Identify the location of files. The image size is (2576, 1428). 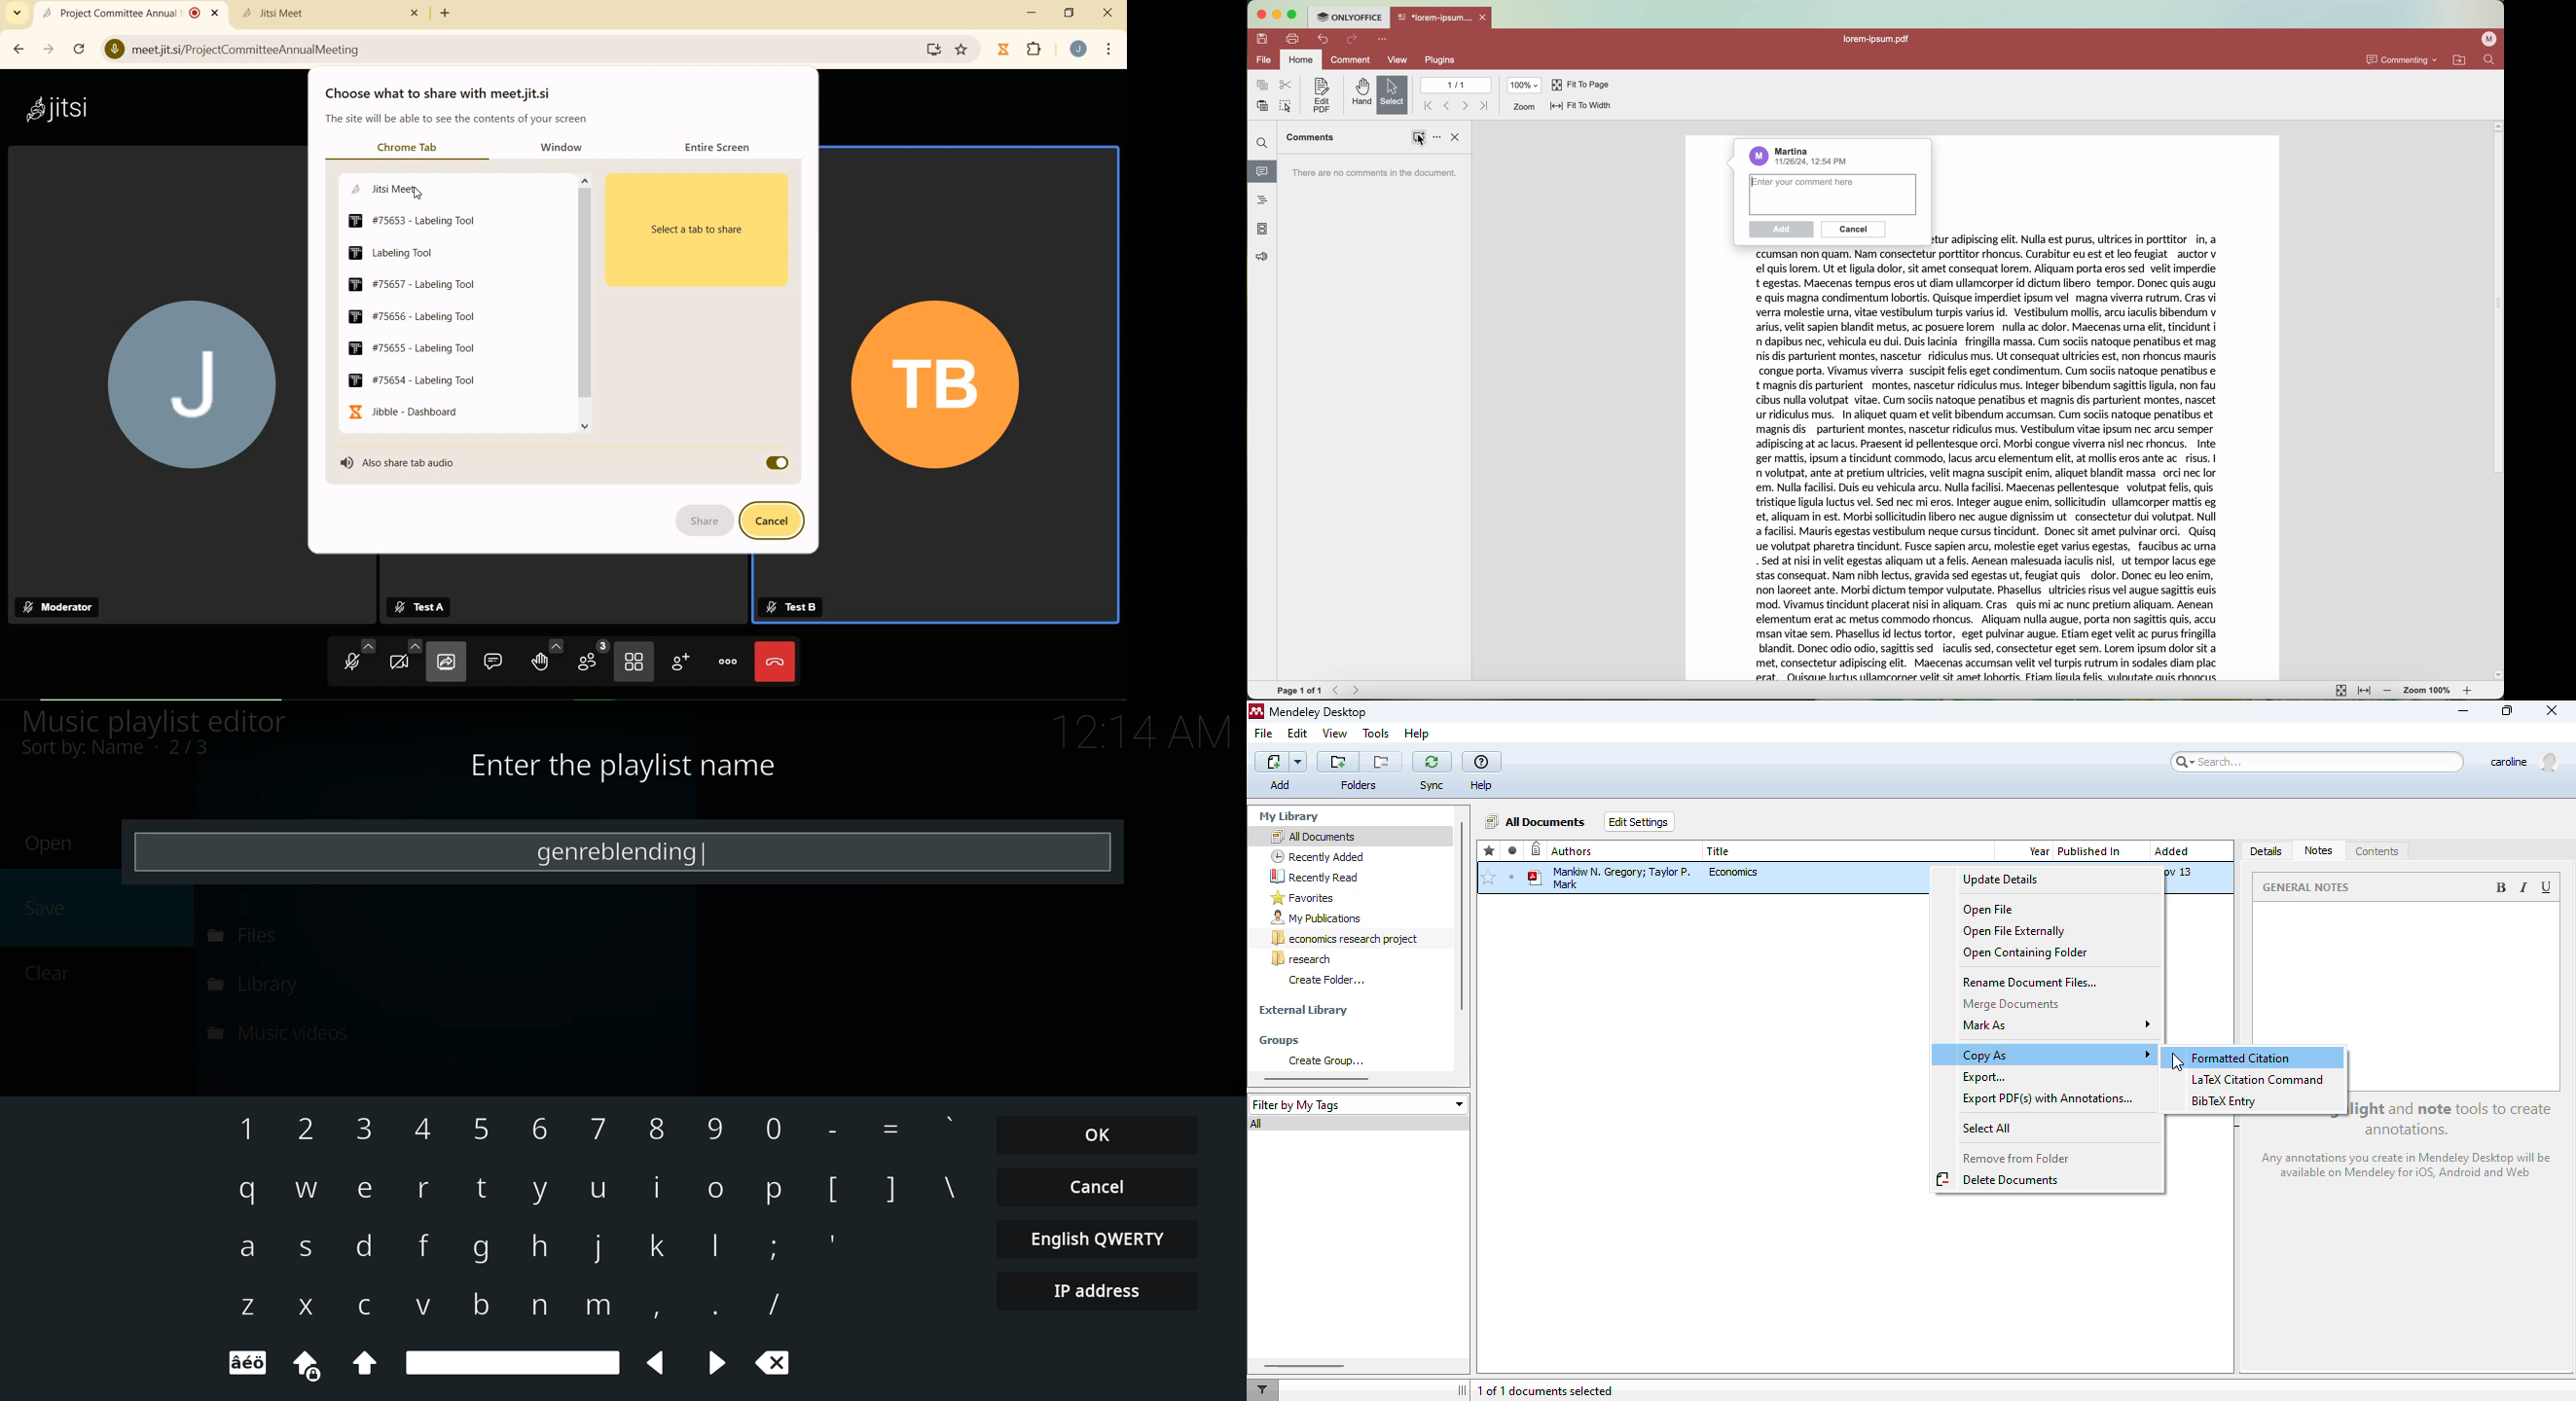
(240, 935).